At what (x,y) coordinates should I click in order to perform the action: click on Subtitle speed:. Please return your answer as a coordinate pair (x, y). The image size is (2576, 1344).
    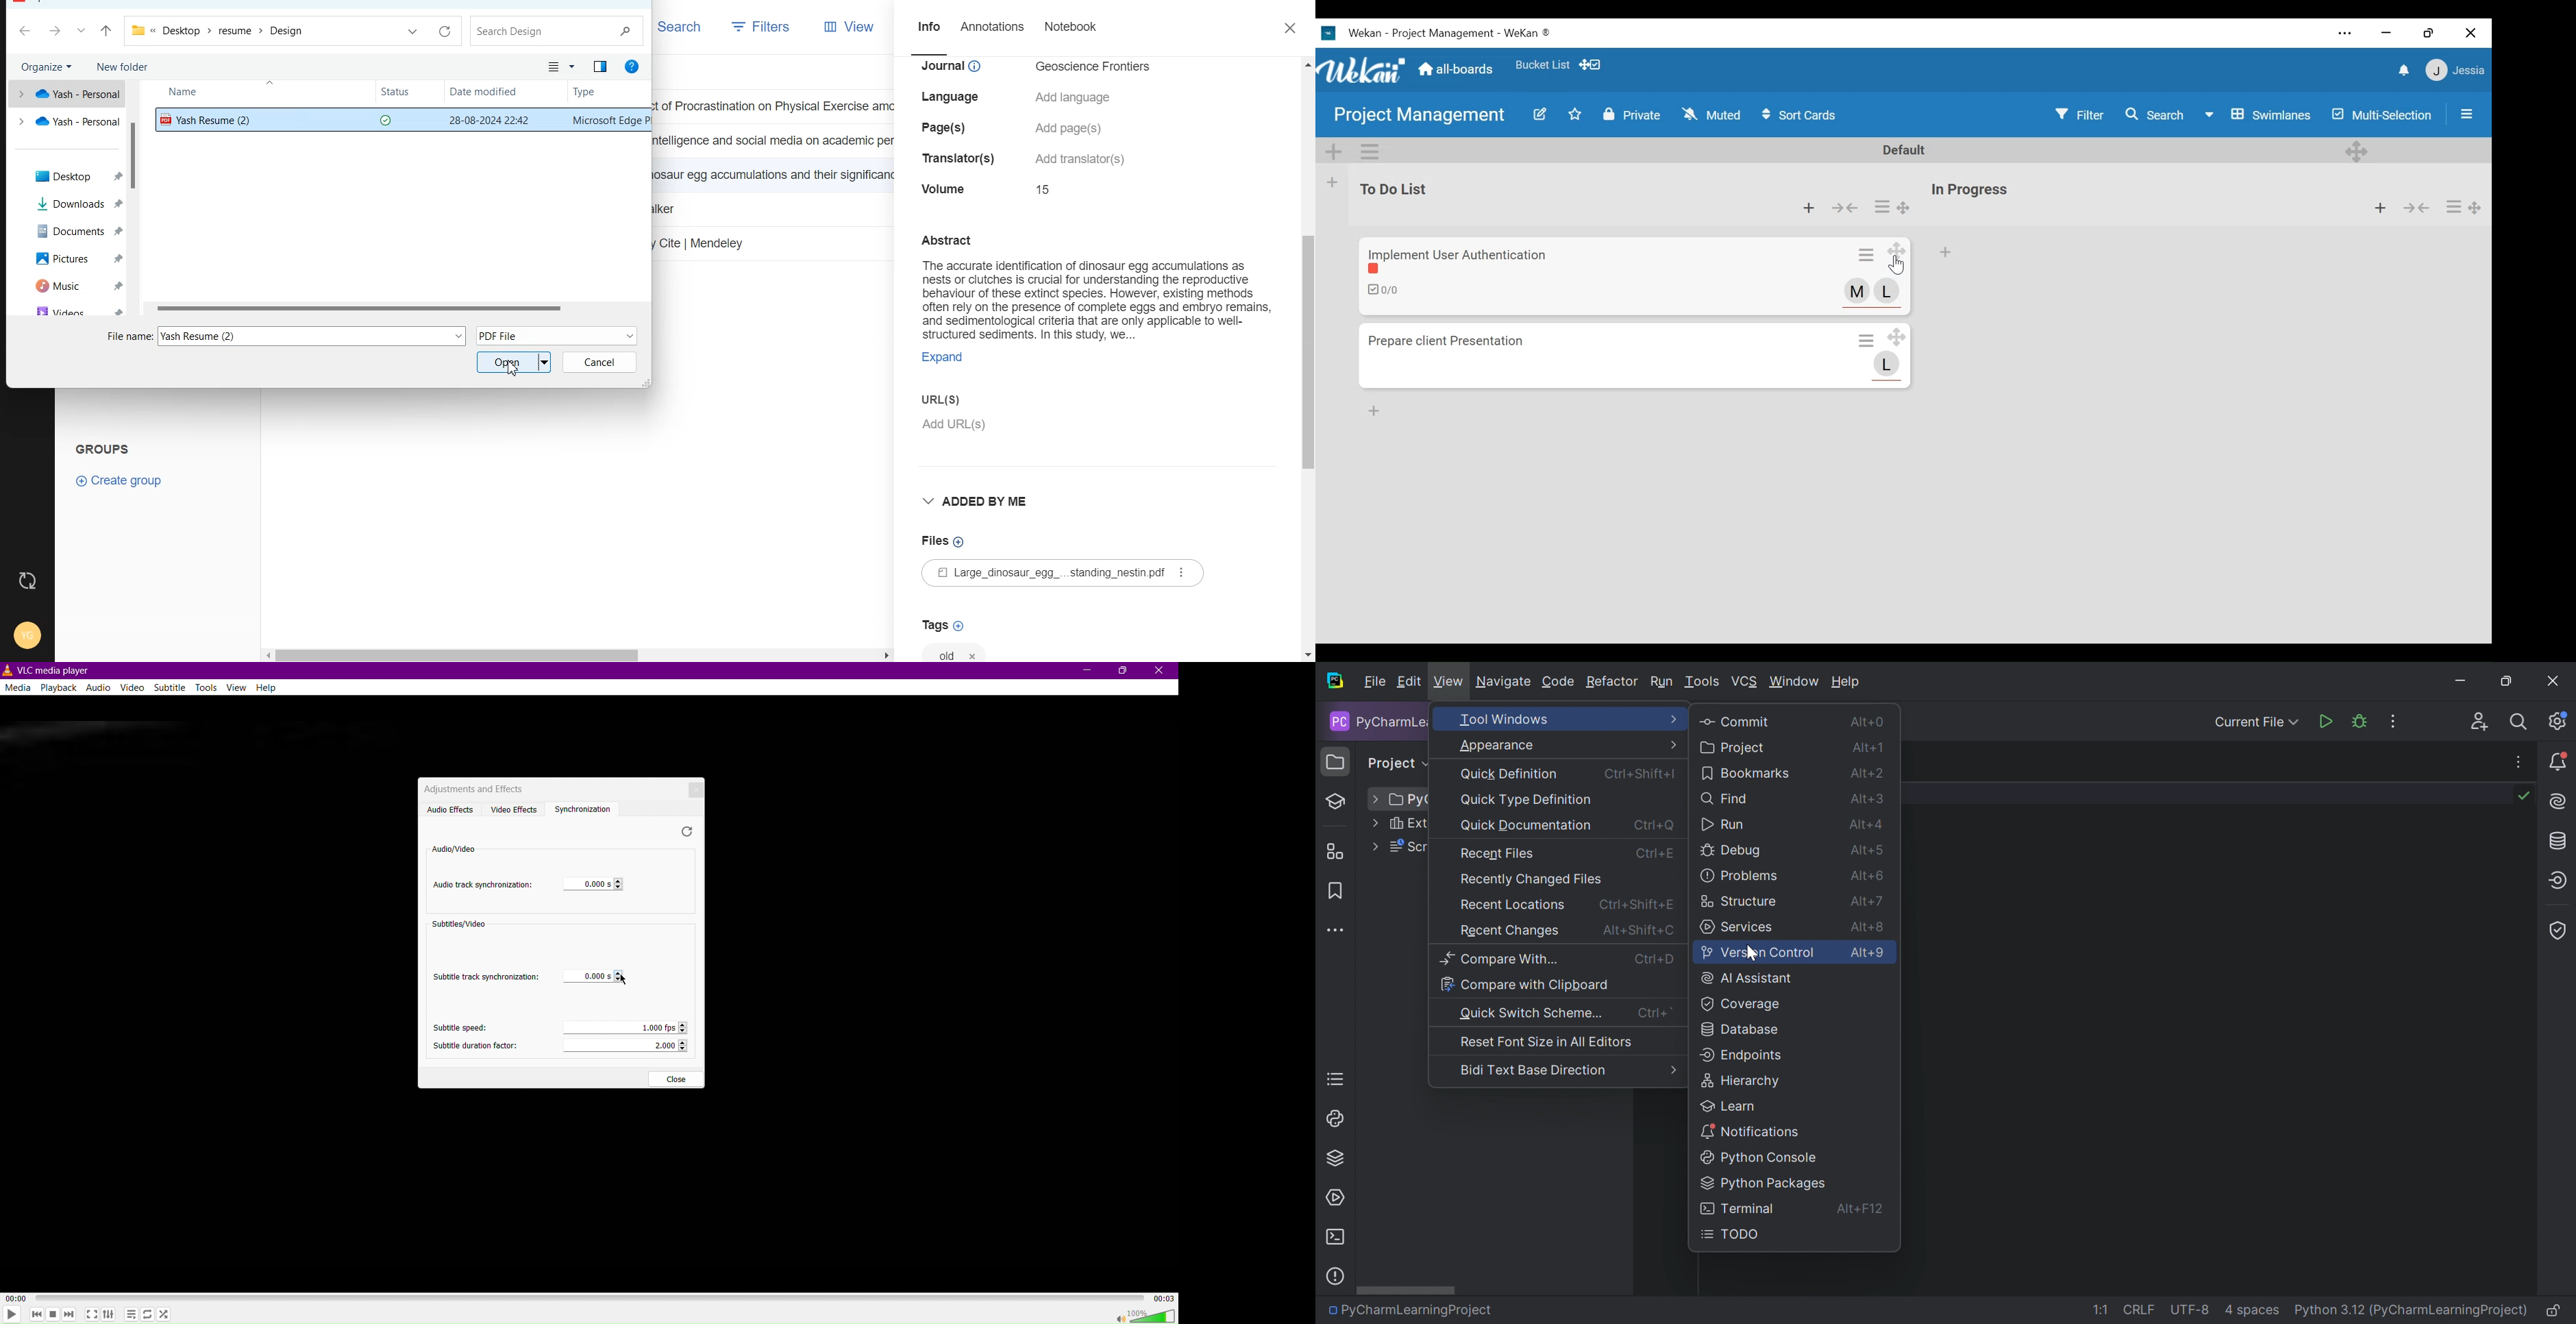
    Looking at the image, I should click on (456, 1027).